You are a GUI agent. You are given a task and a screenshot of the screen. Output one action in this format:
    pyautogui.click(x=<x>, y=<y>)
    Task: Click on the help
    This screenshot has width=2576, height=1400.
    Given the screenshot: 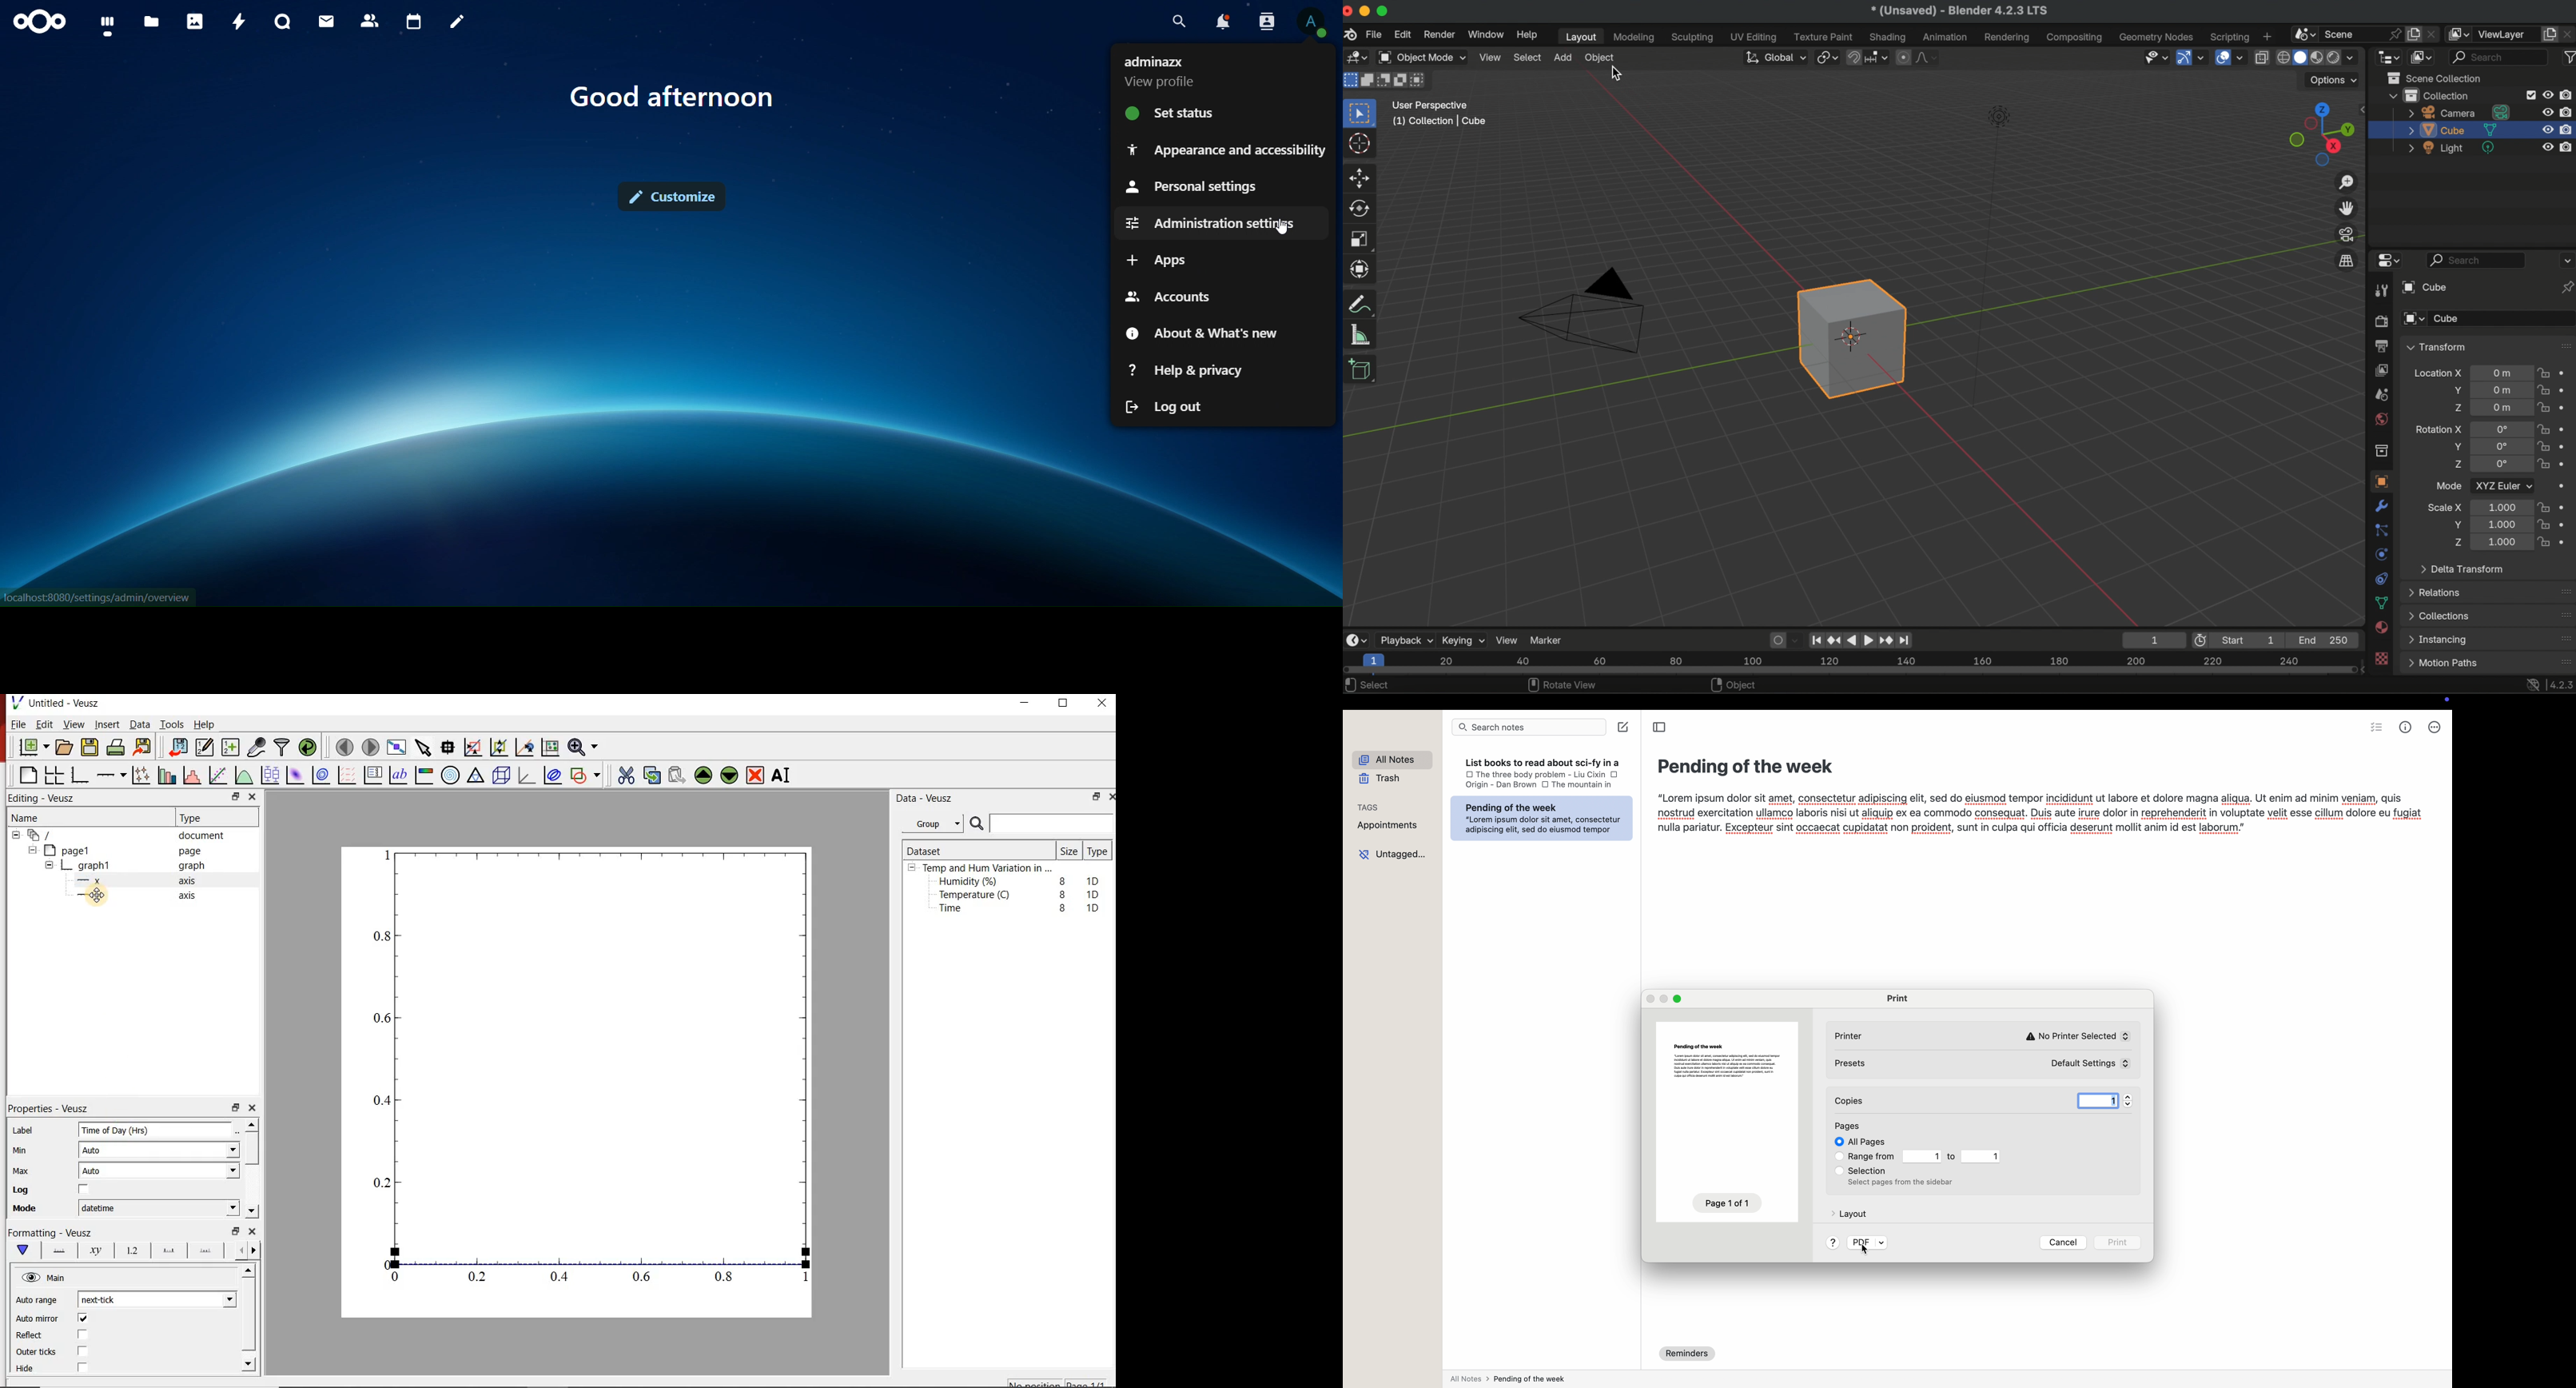 What is the action you would take?
    pyautogui.click(x=1833, y=1242)
    